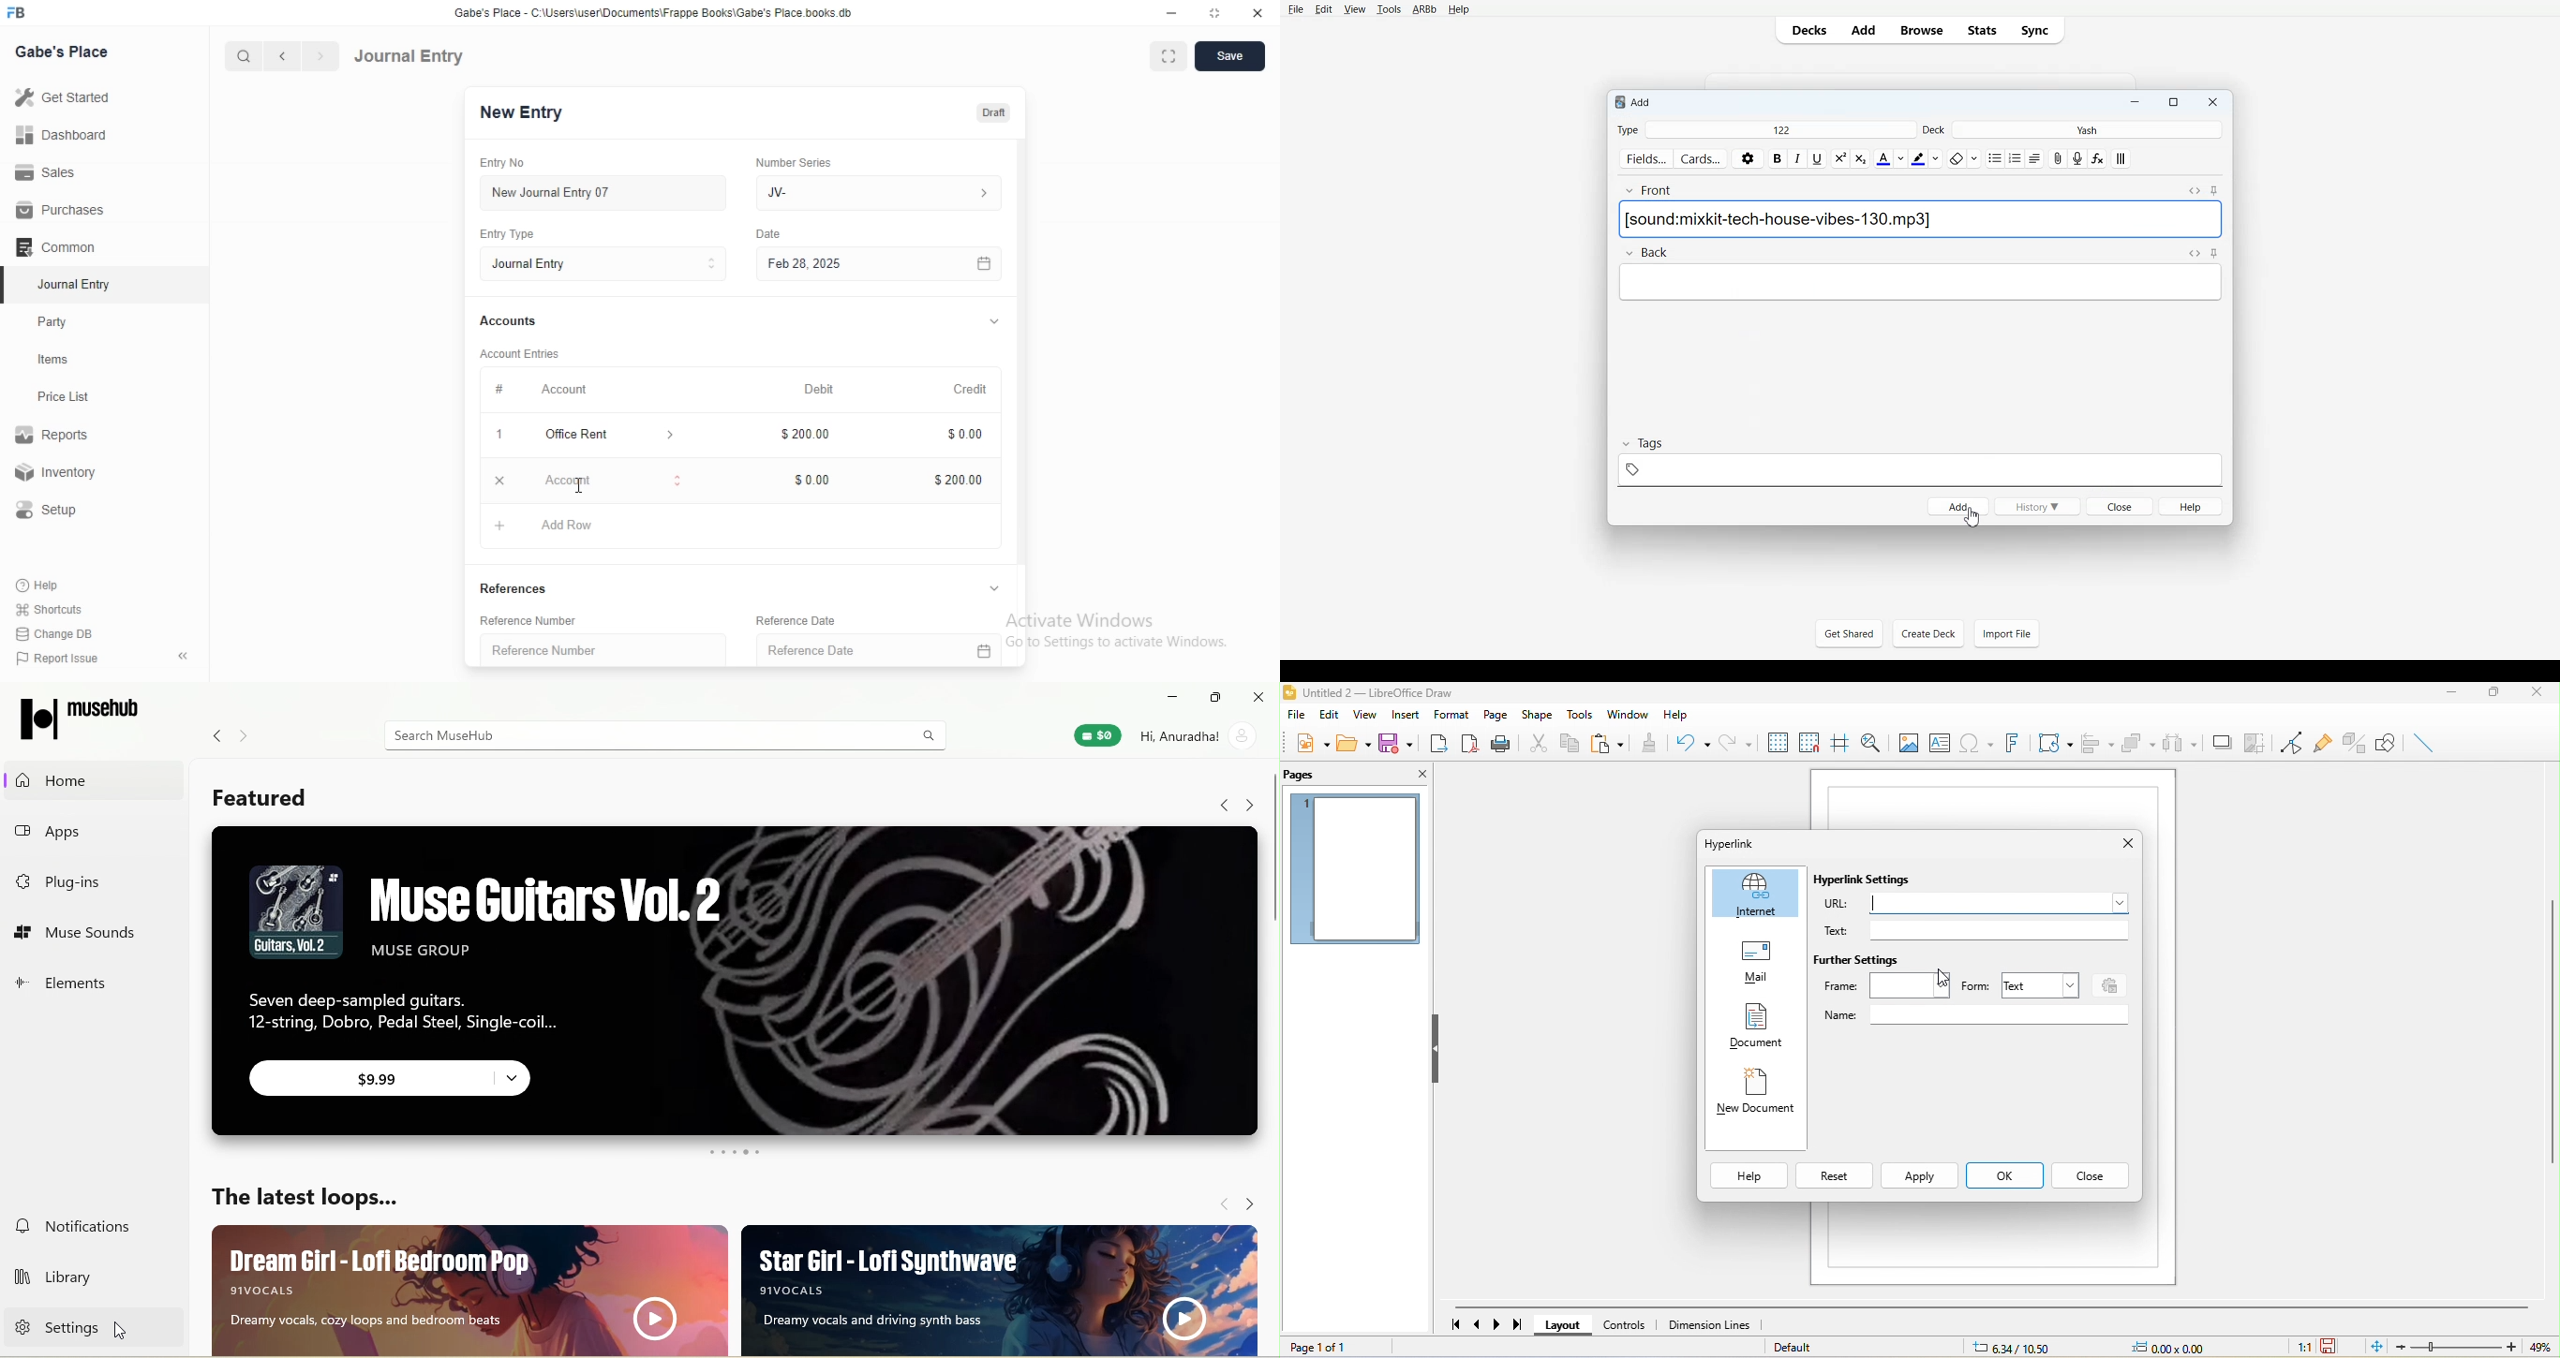 This screenshot has height=1372, width=2576. Describe the element at coordinates (93, 980) in the screenshot. I see `elements` at that location.